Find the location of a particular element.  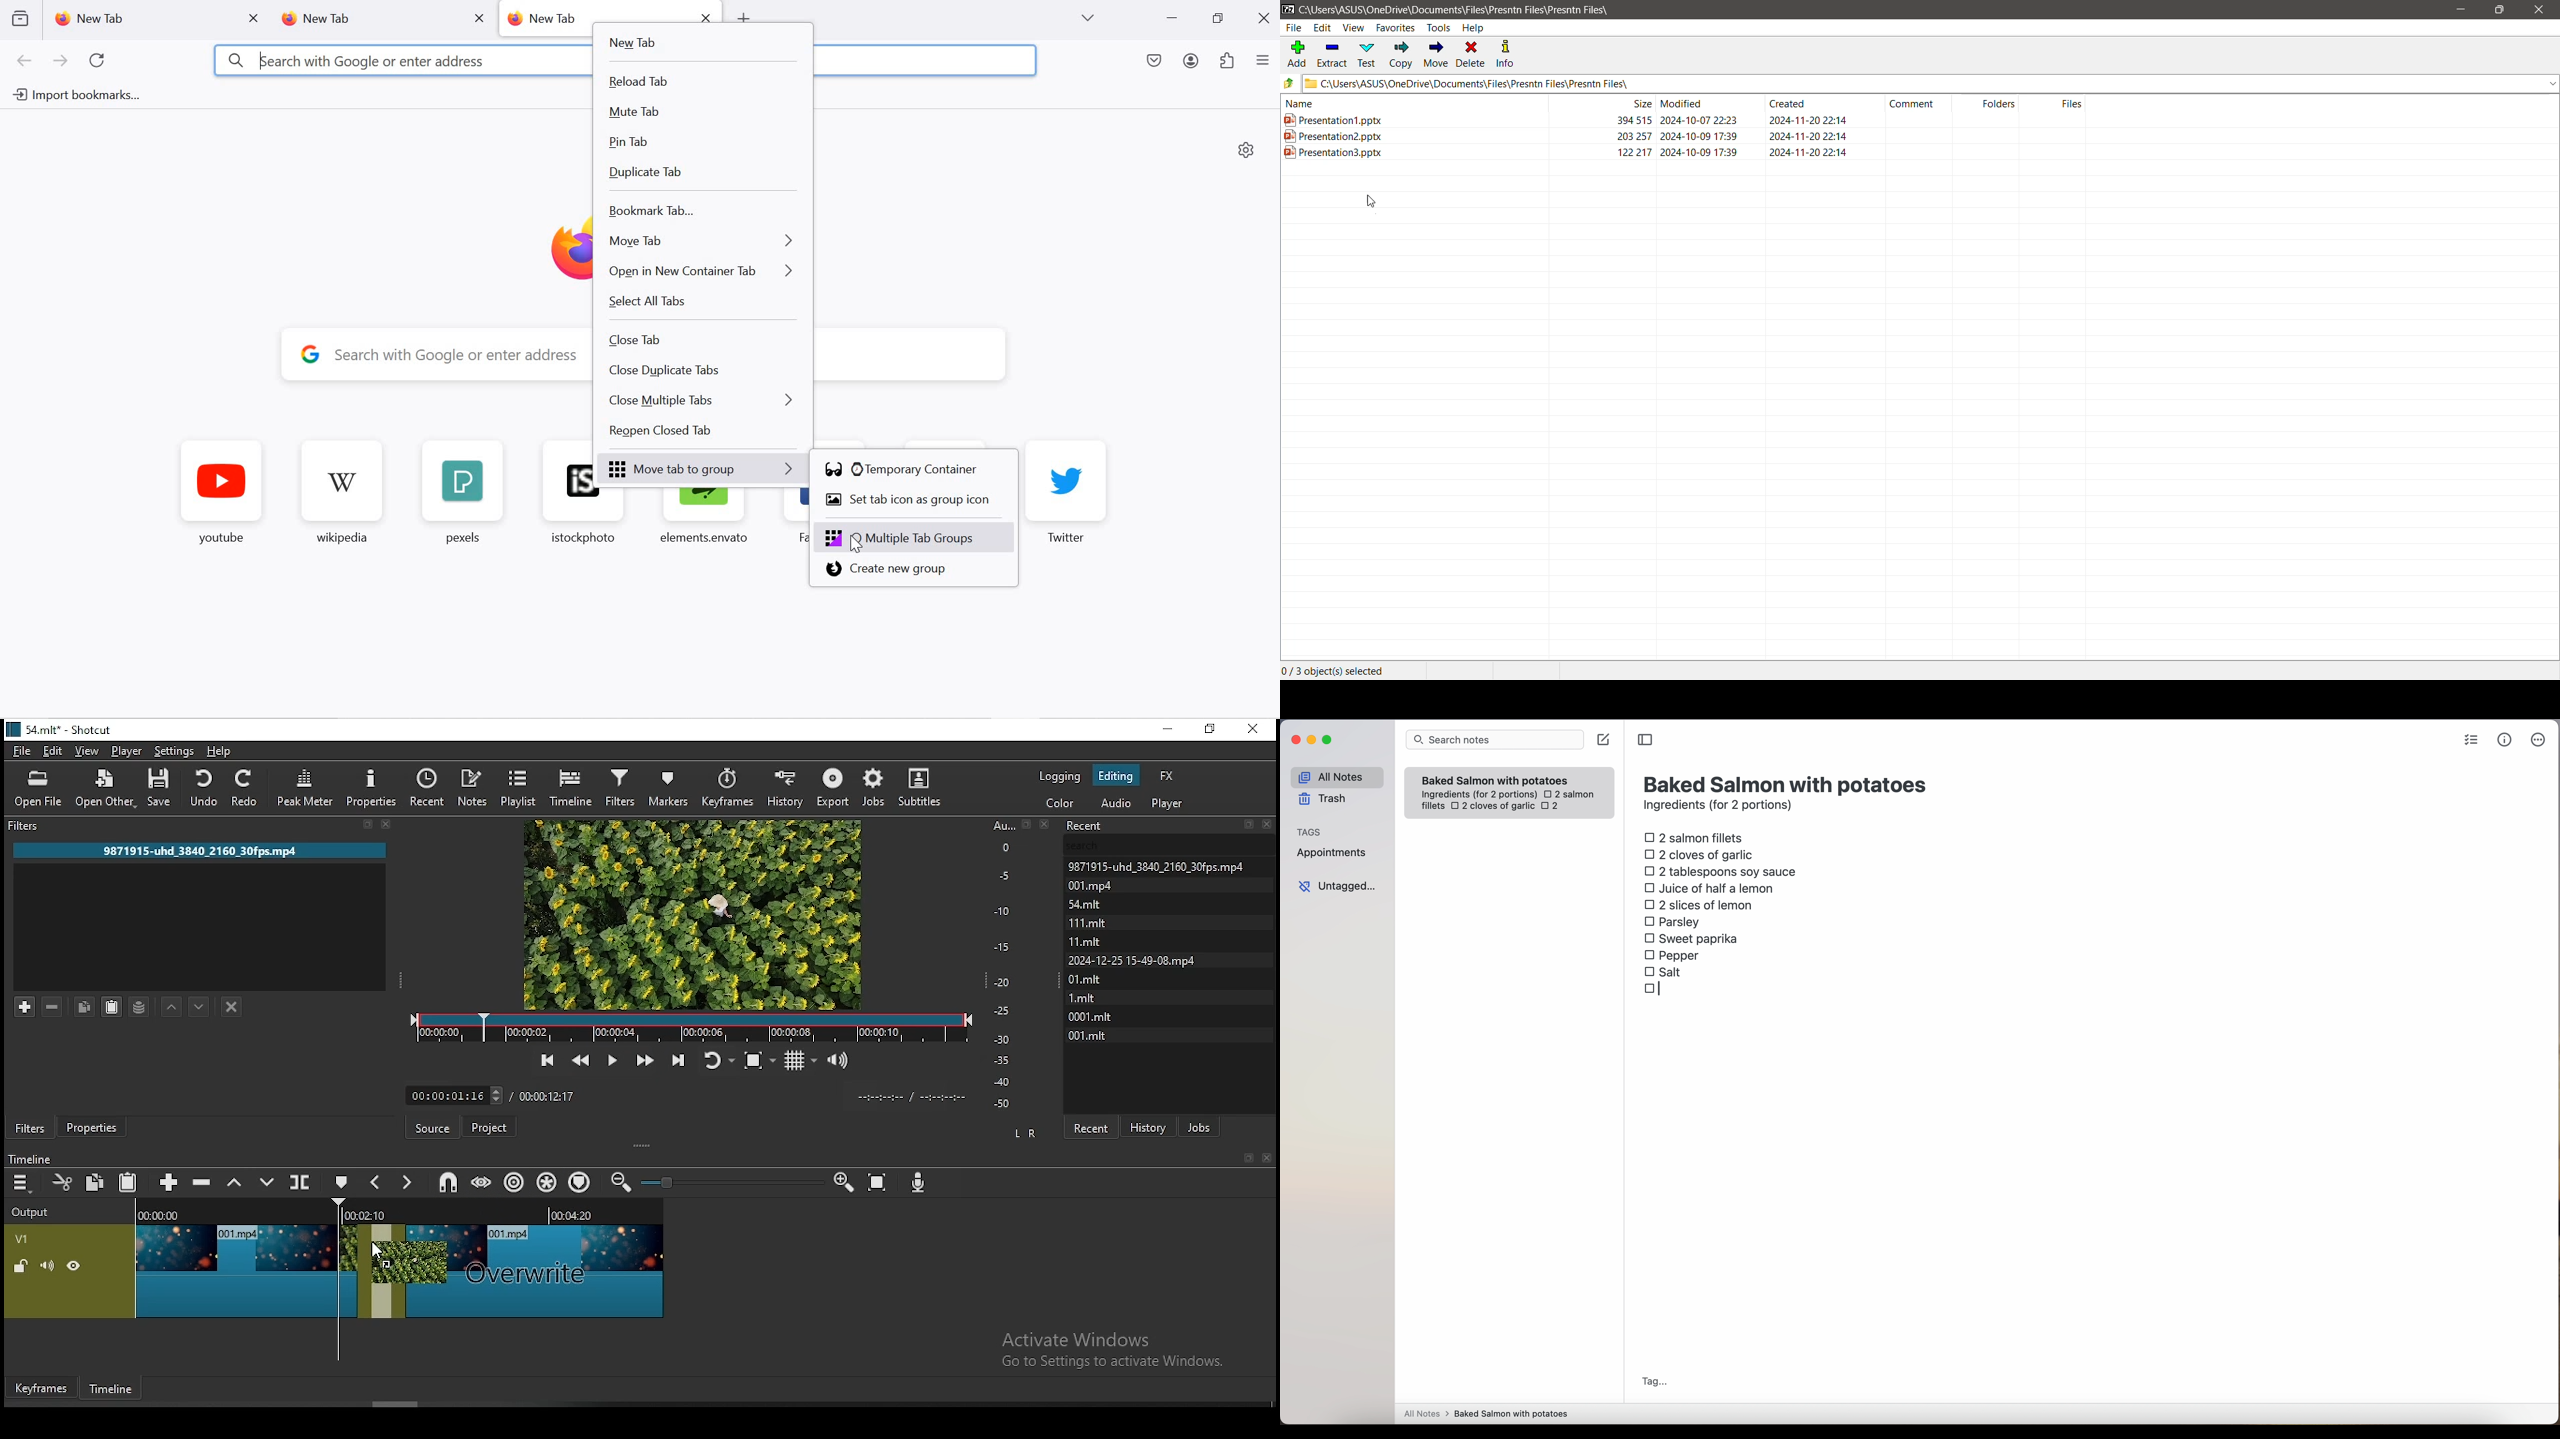

snap is located at coordinates (451, 1181).